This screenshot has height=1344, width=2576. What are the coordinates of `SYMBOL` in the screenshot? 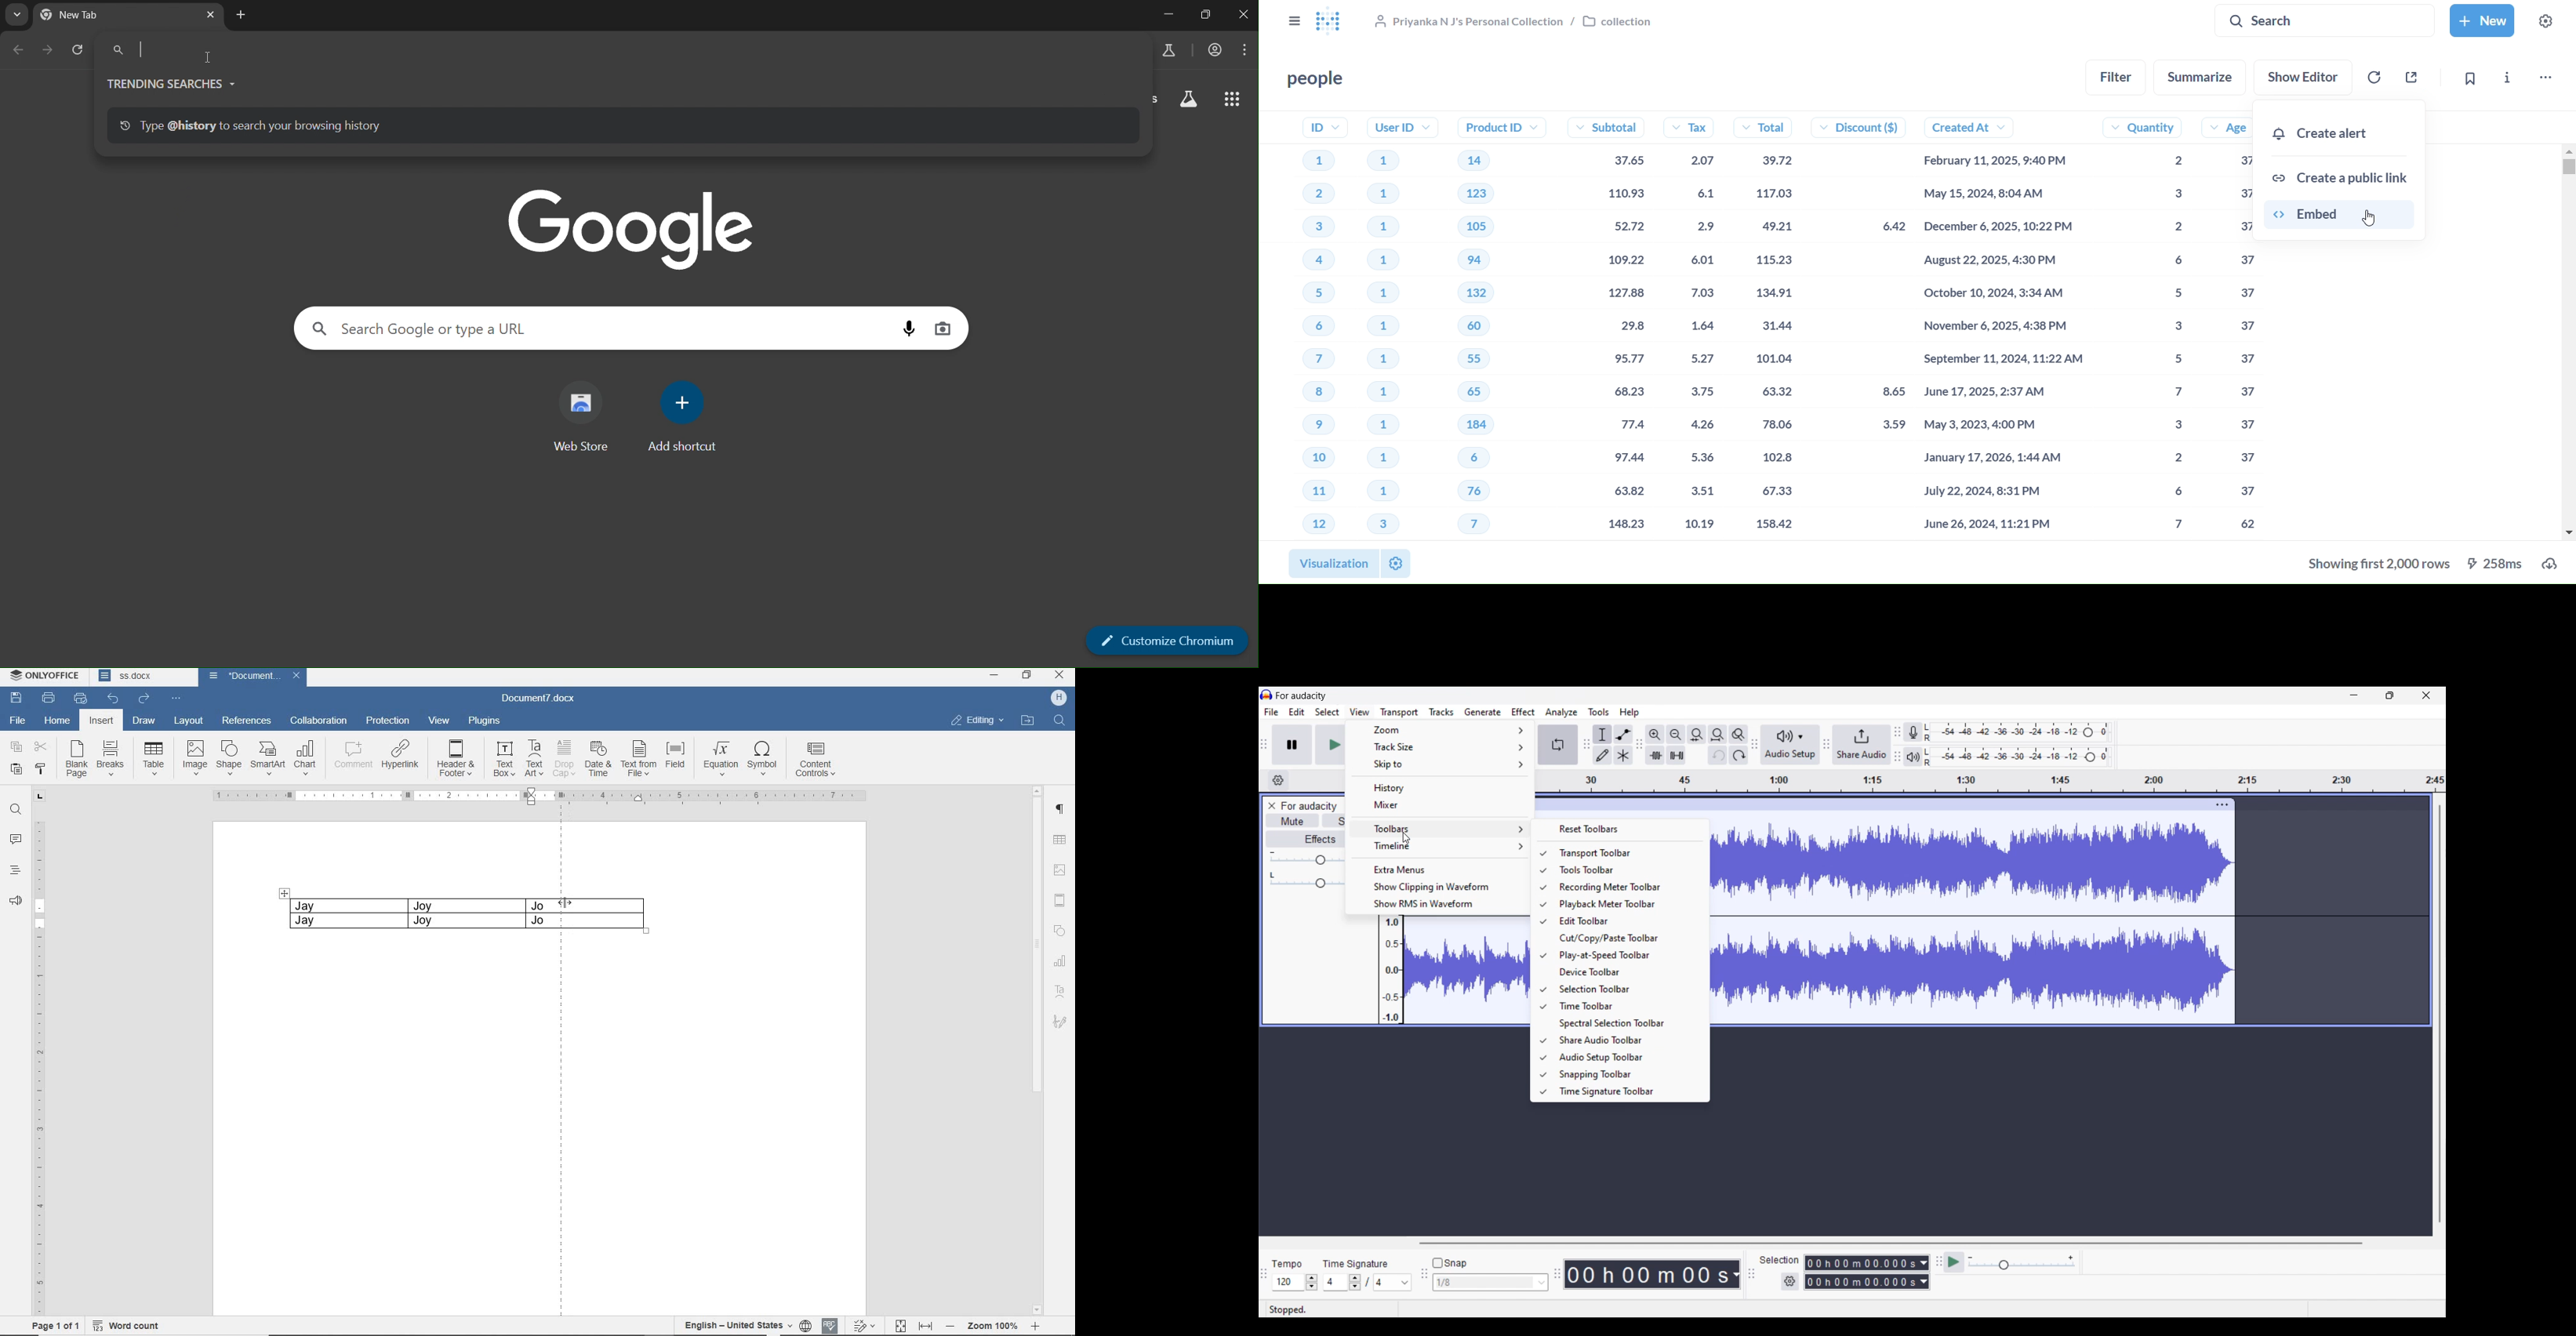 It's located at (762, 759).